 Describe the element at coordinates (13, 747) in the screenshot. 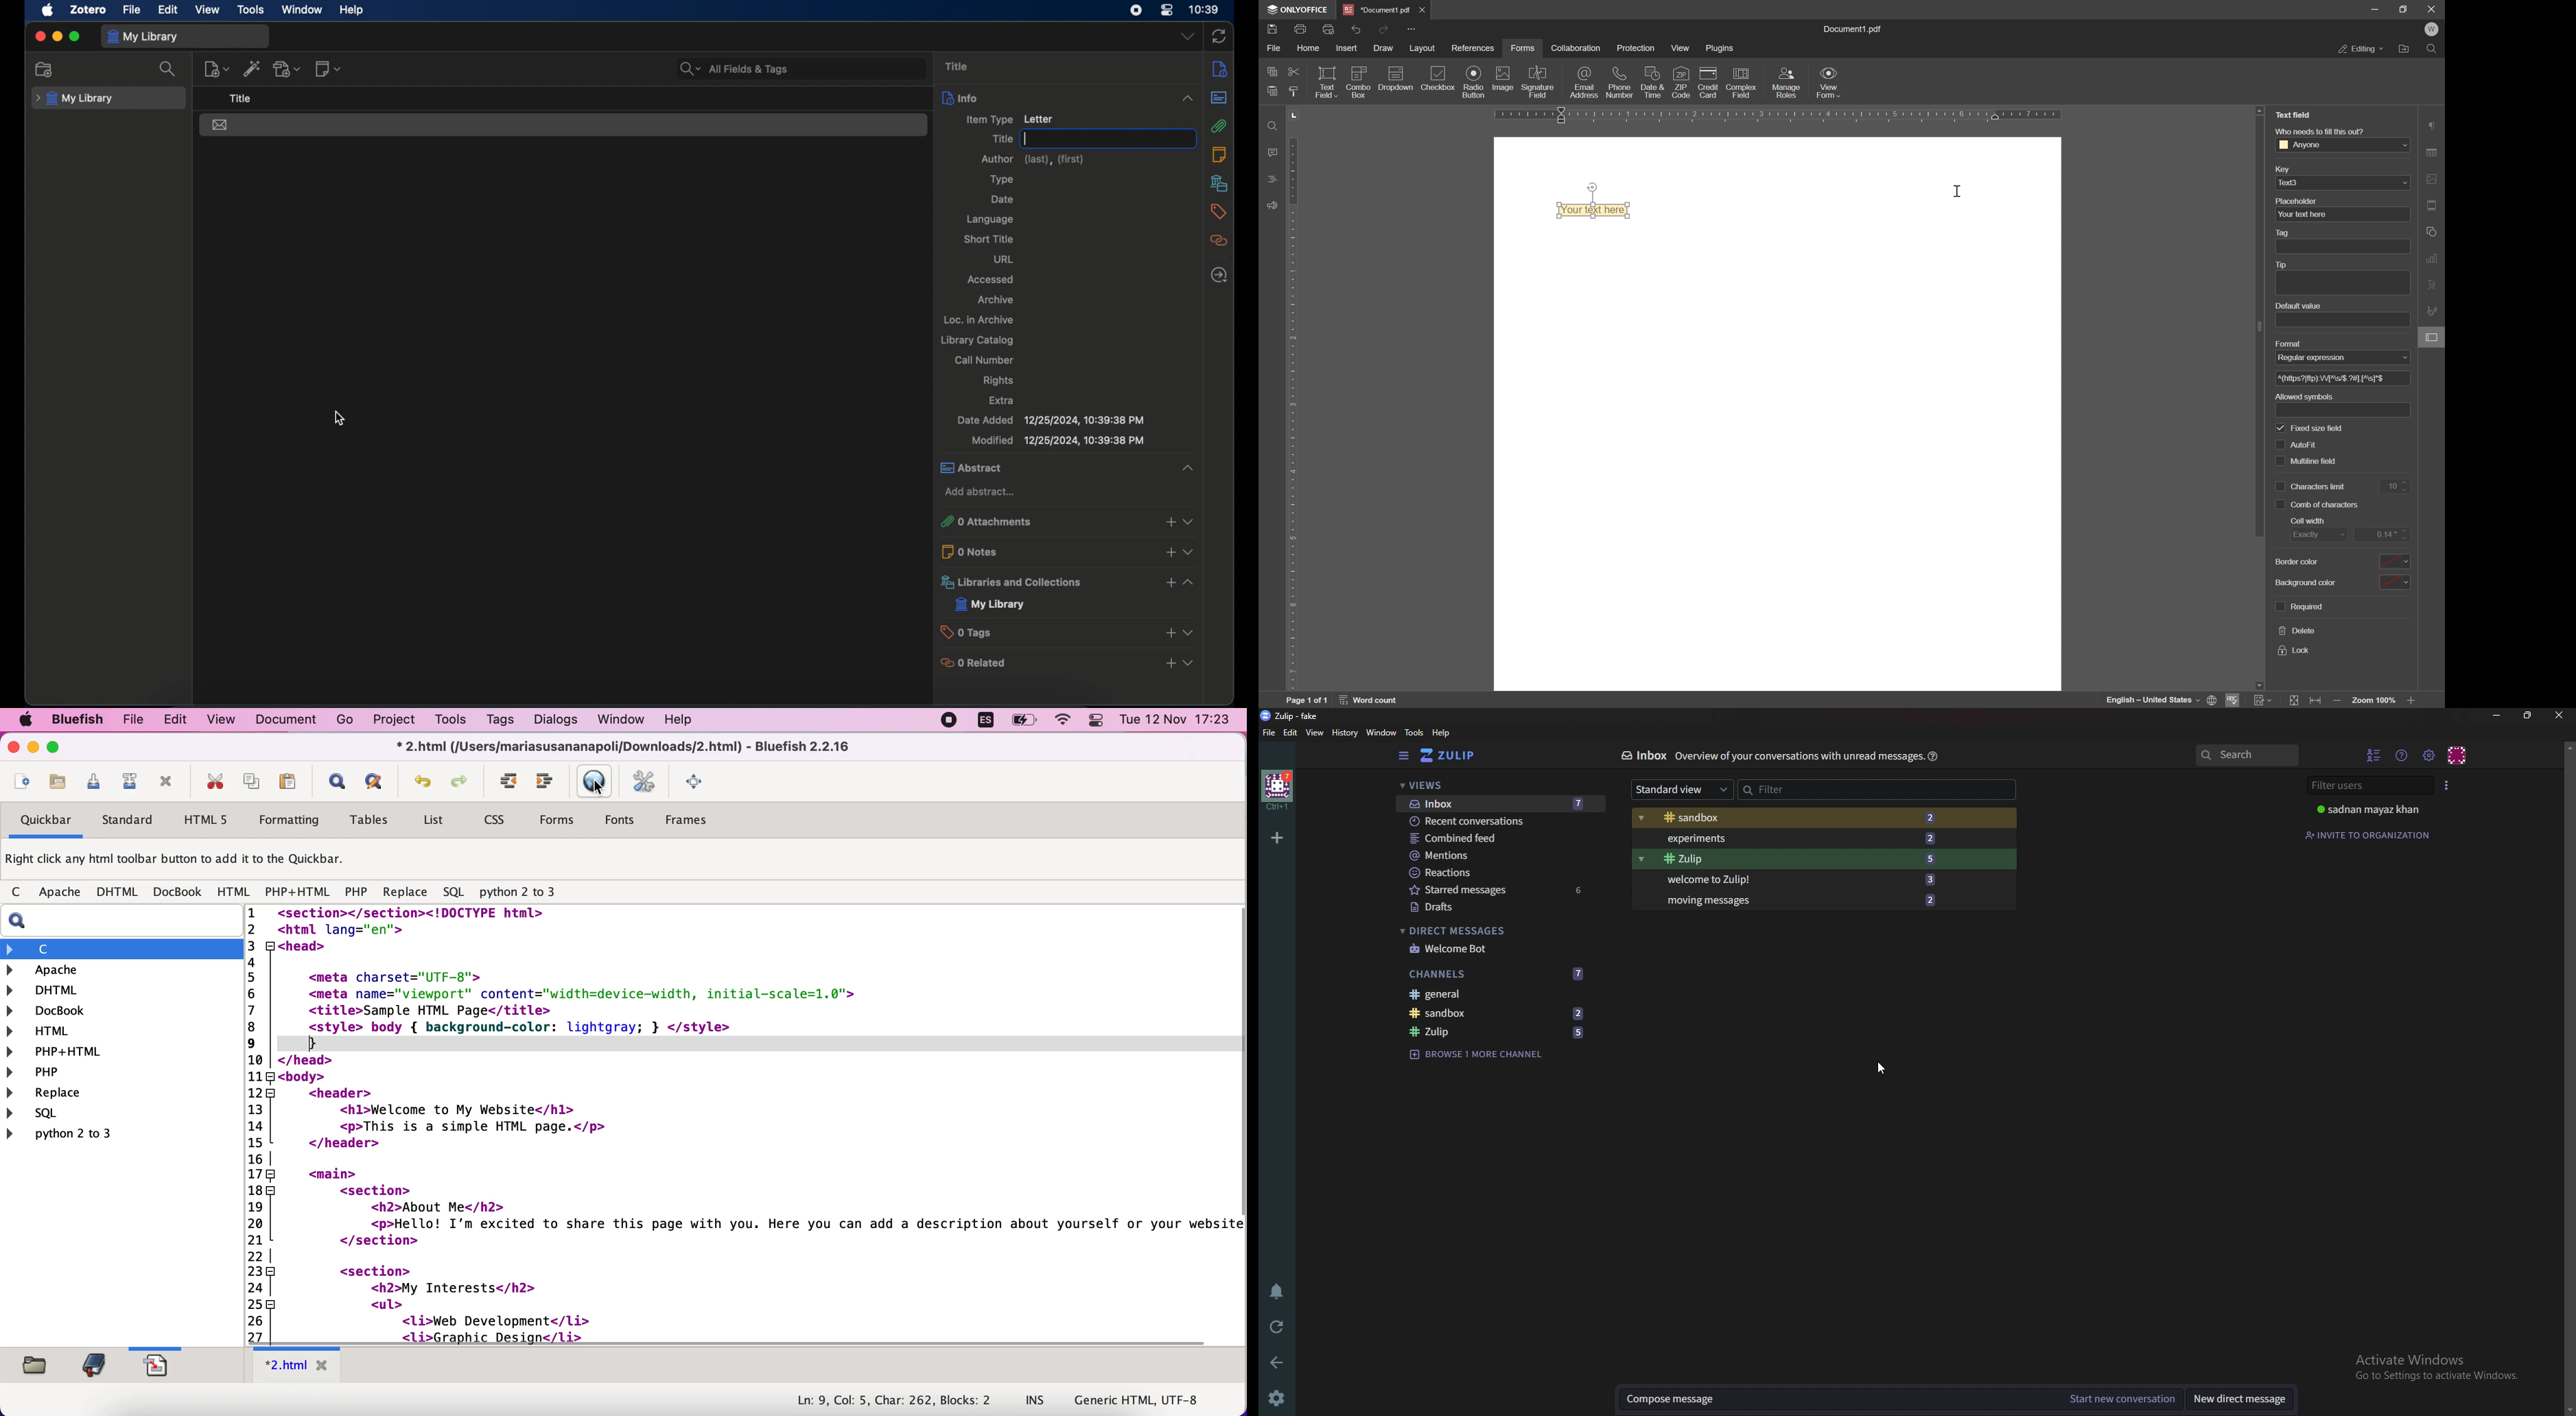

I see `close` at that location.